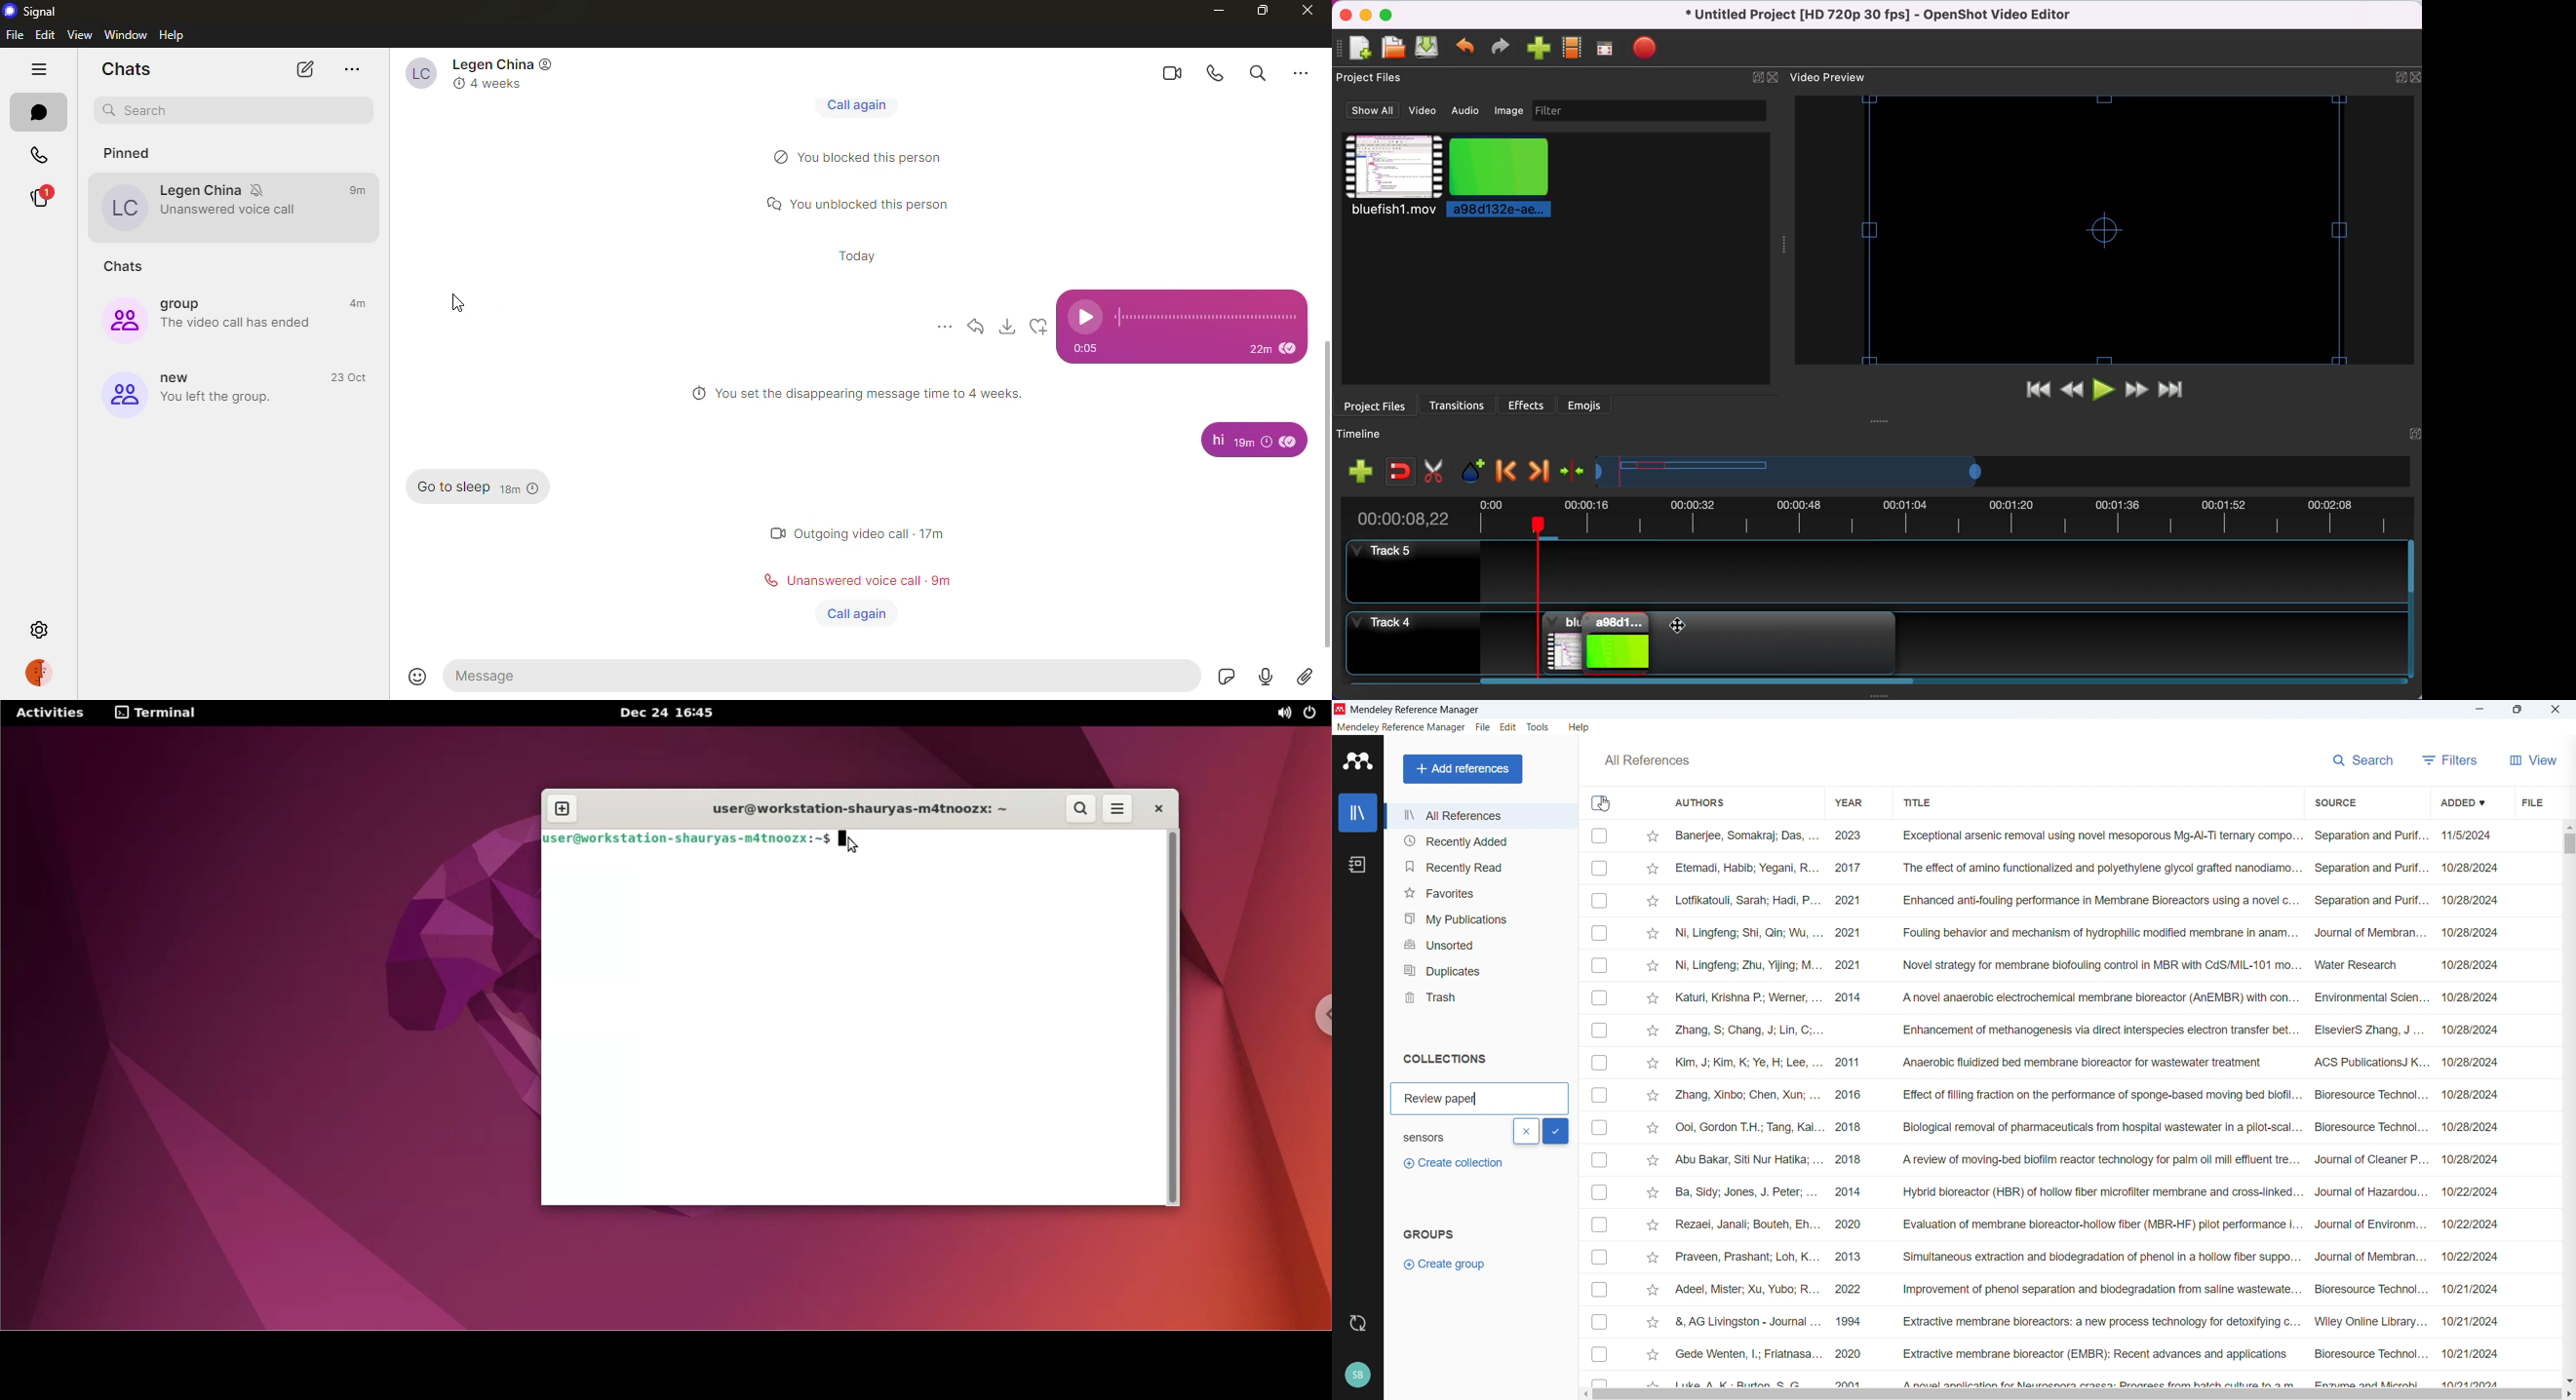 The image size is (2576, 1400). I want to click on stories, so click(39, 197).